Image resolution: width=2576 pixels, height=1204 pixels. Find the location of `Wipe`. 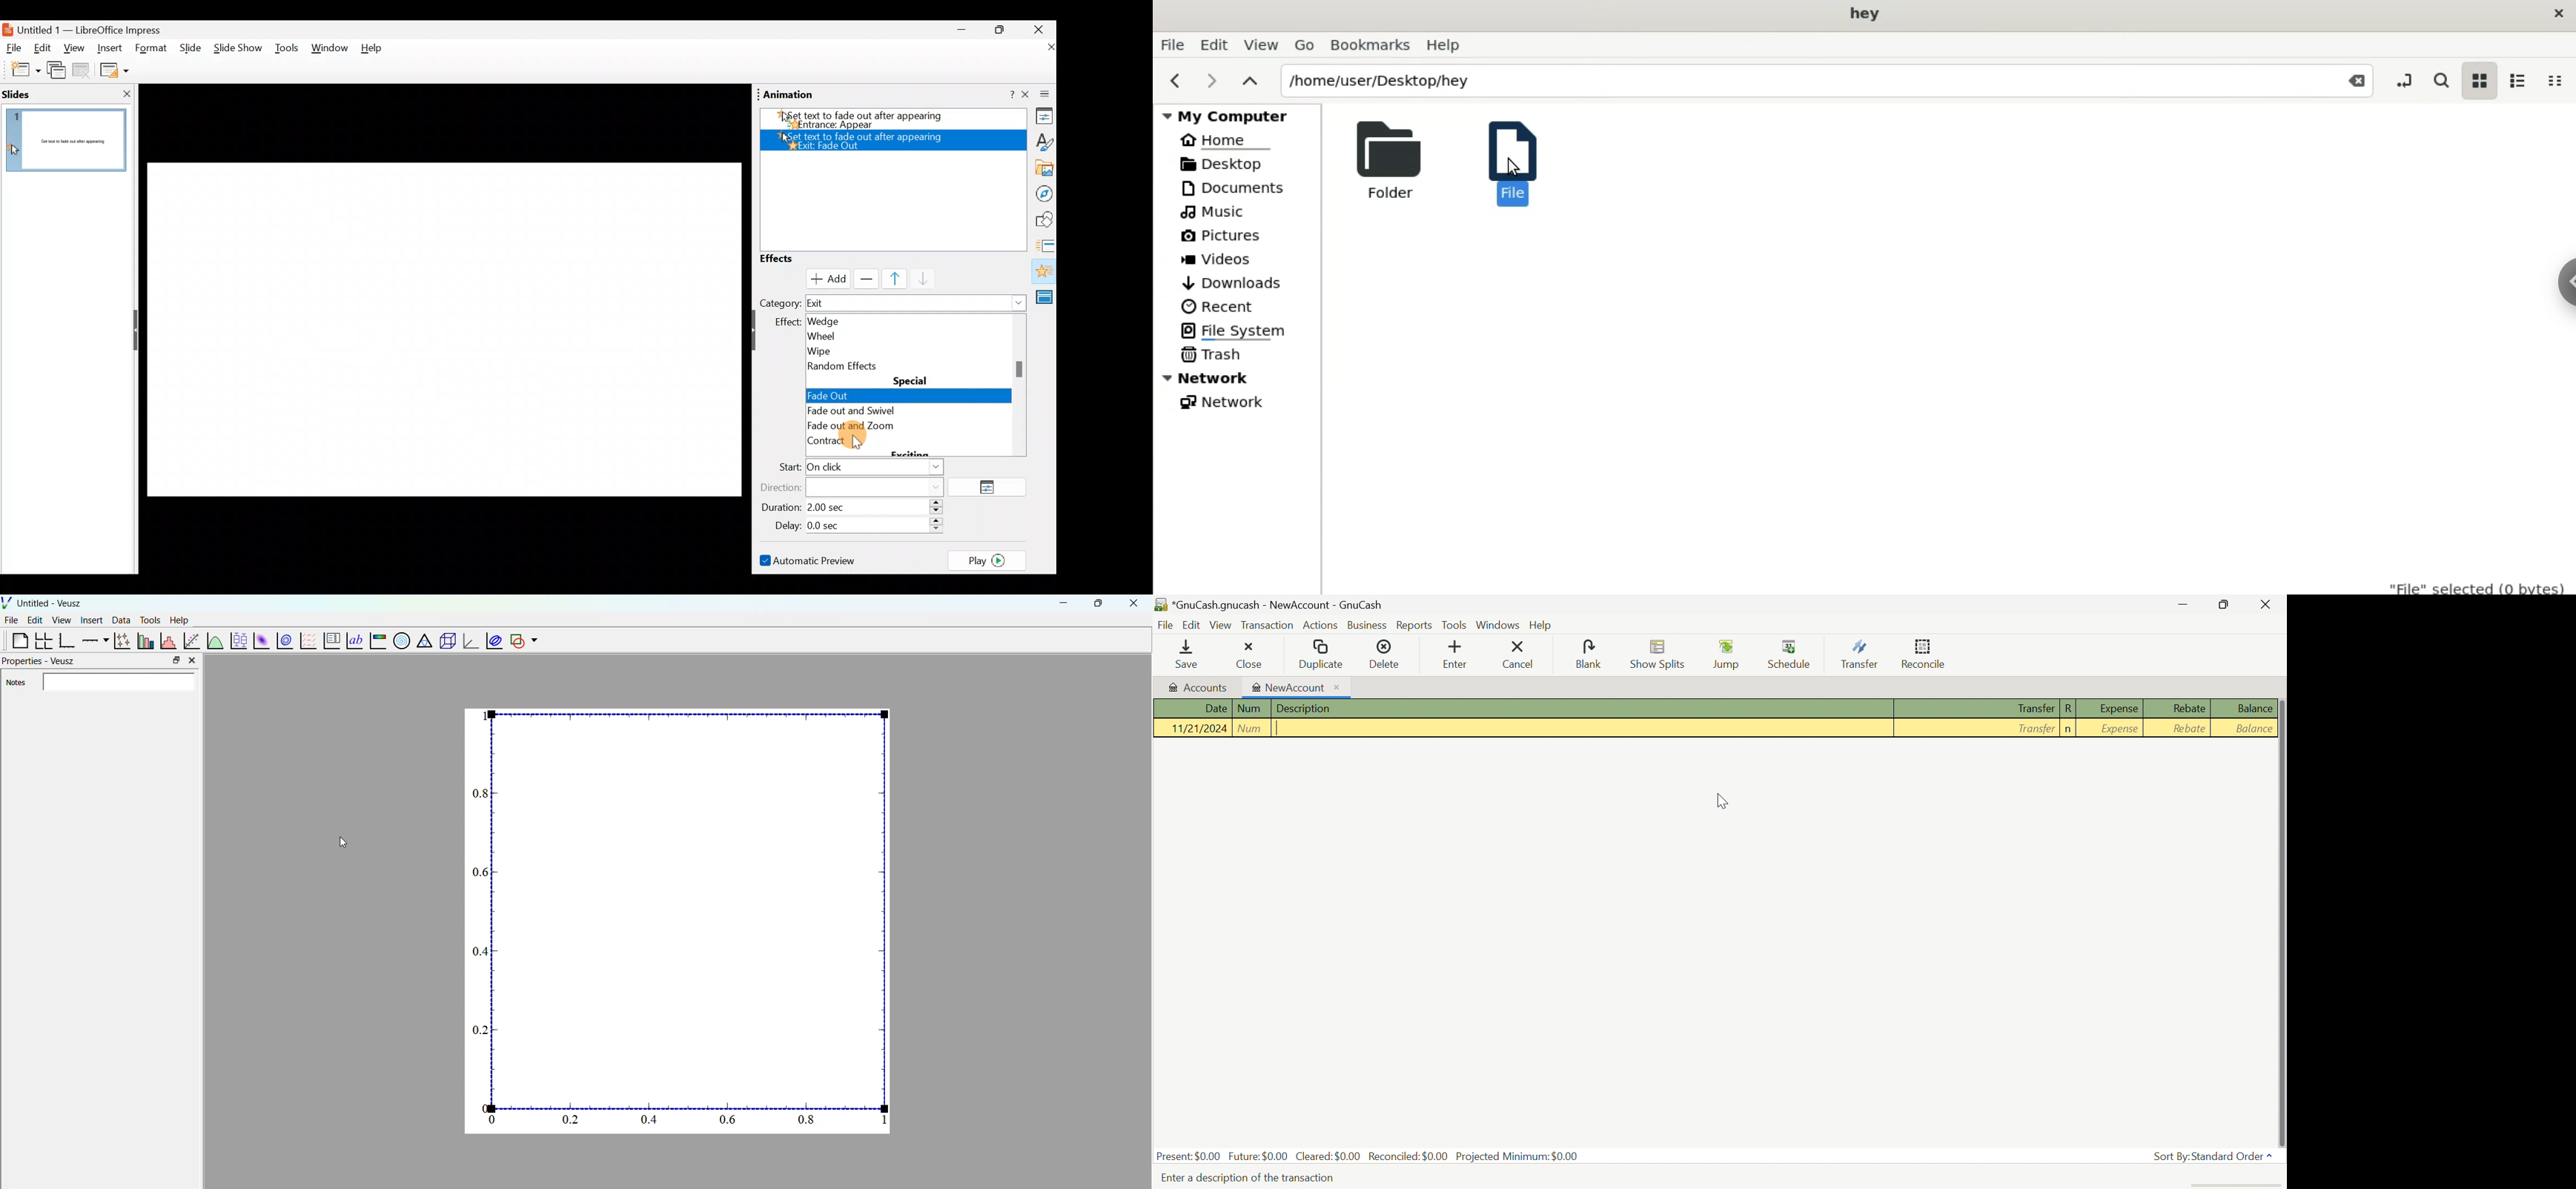

Wipe is located at coordinates (843, 349).